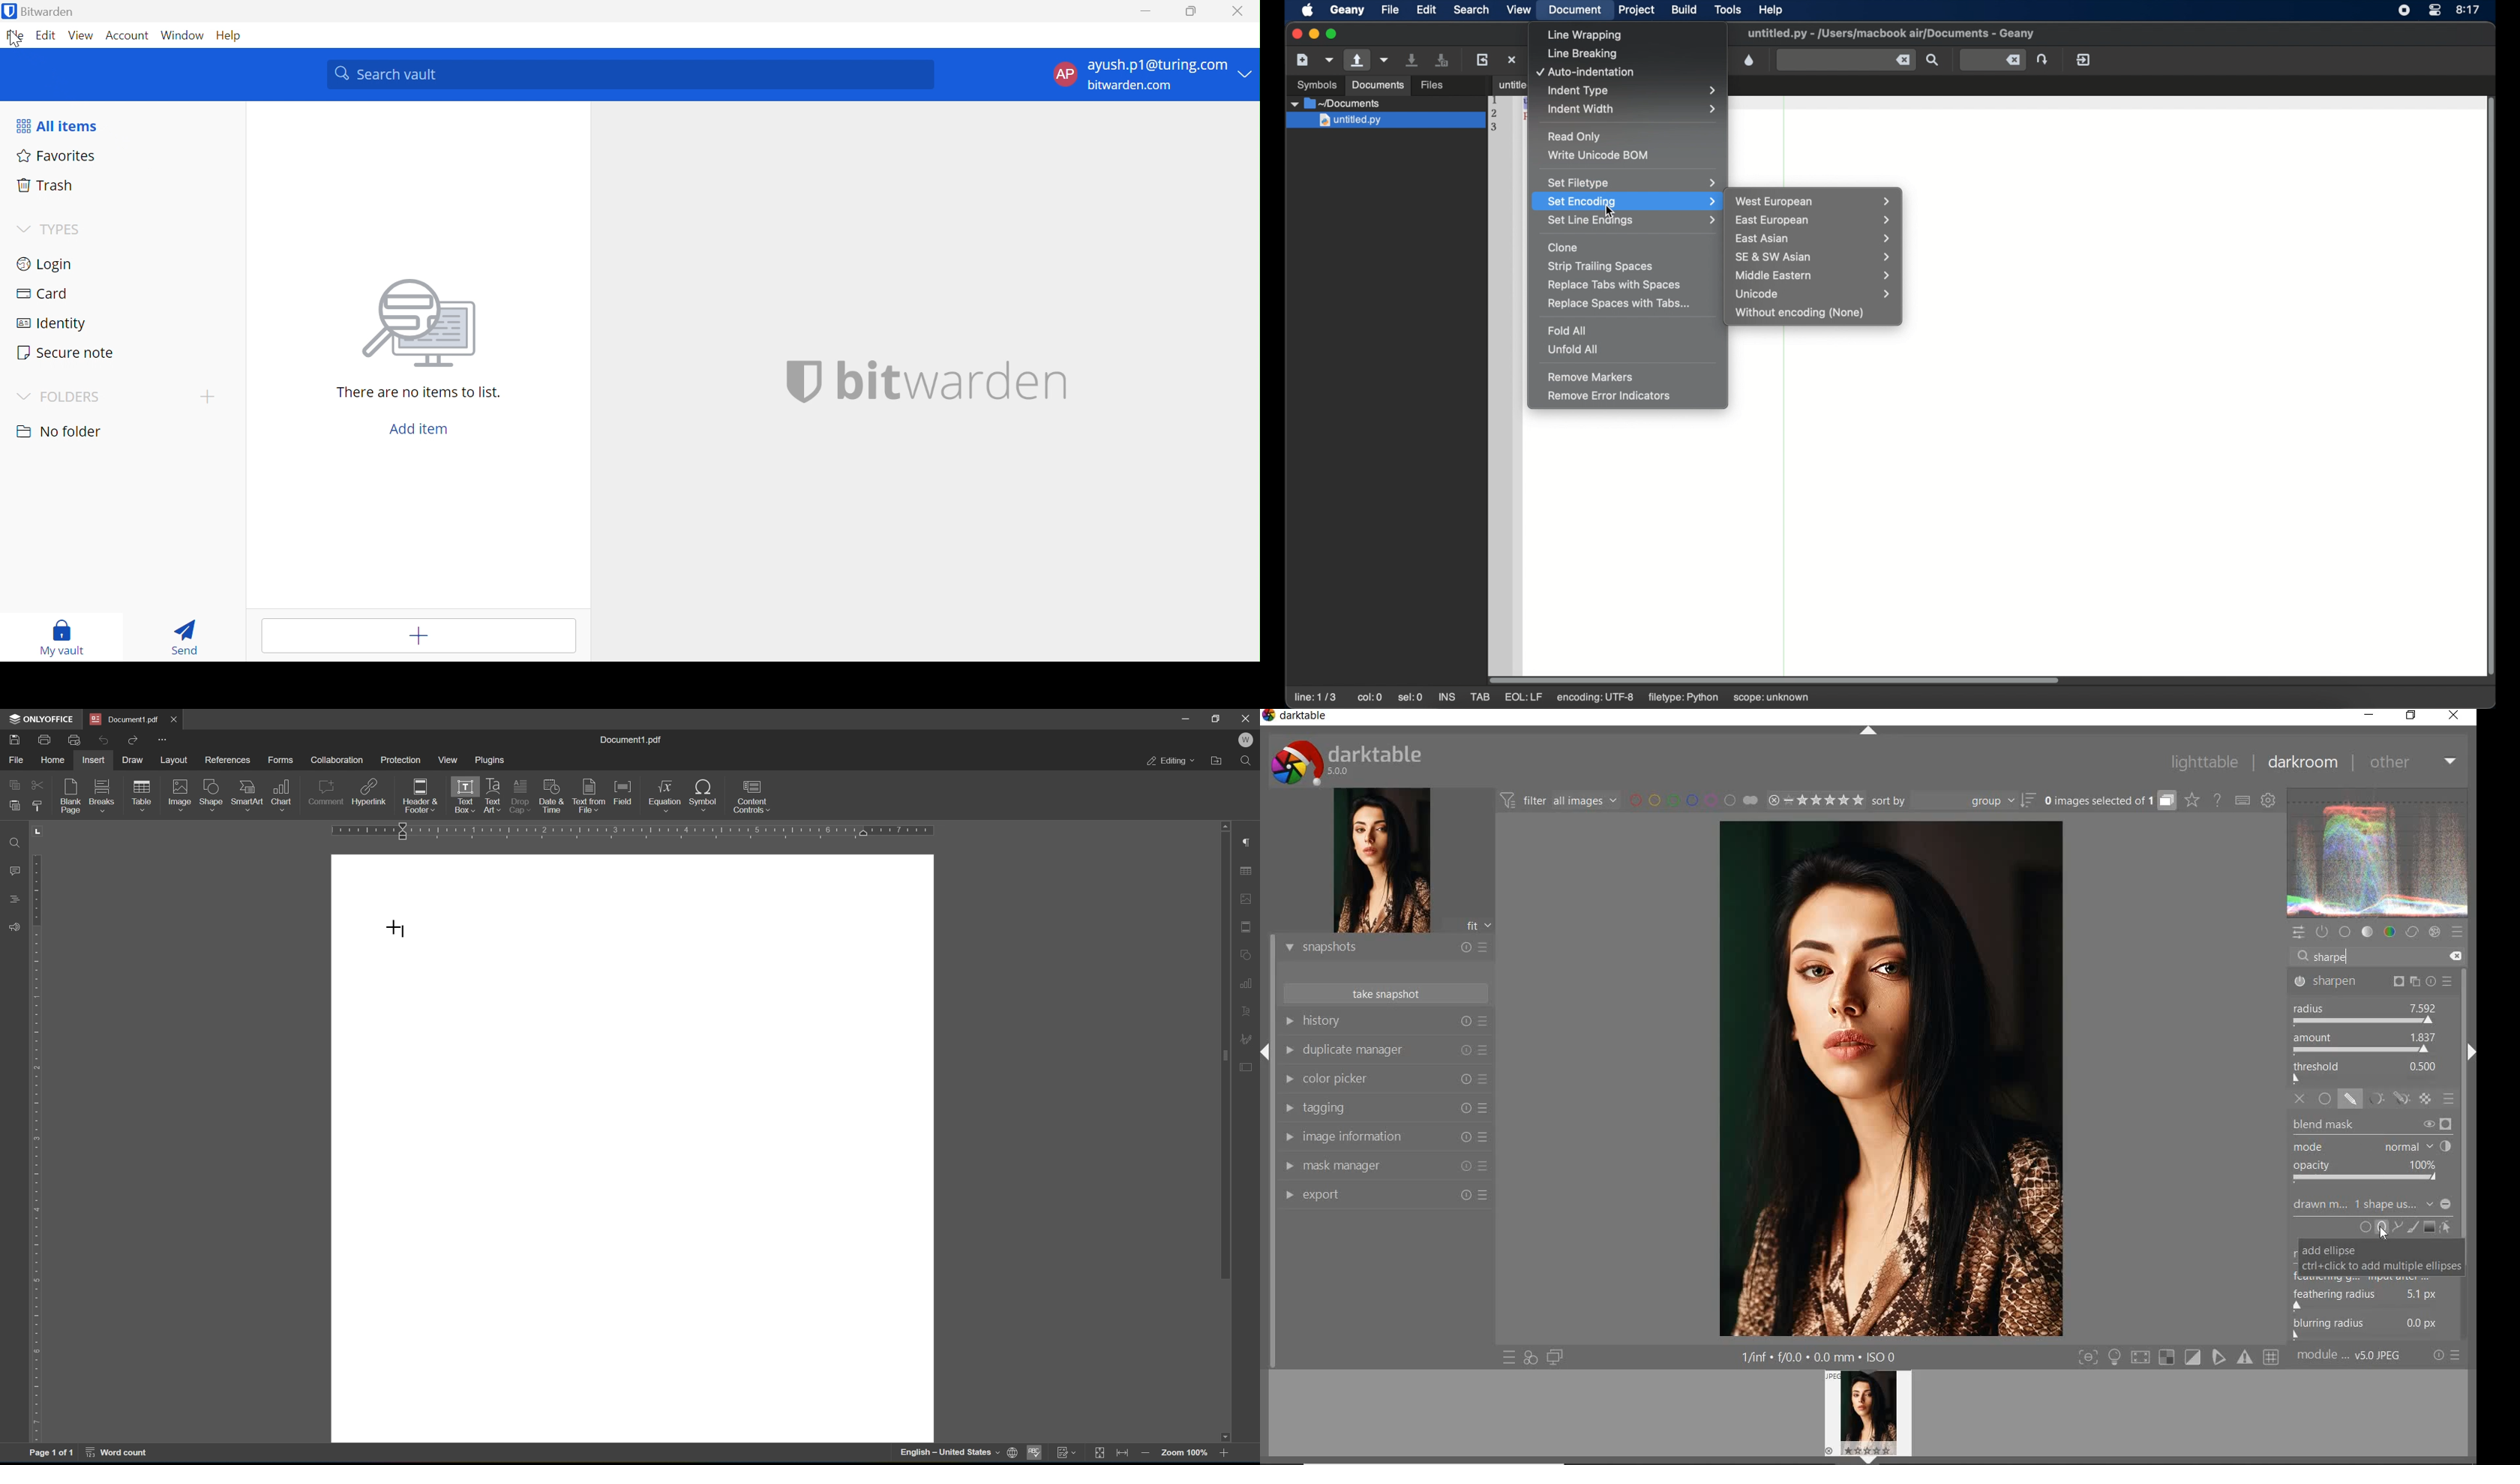 The width and height of the screenshot is (2520, 1484). What do you see at coordinates (1507, 1357) in the screenshot?
I see `quick access to presets` at bounding box center [1507, 1357].